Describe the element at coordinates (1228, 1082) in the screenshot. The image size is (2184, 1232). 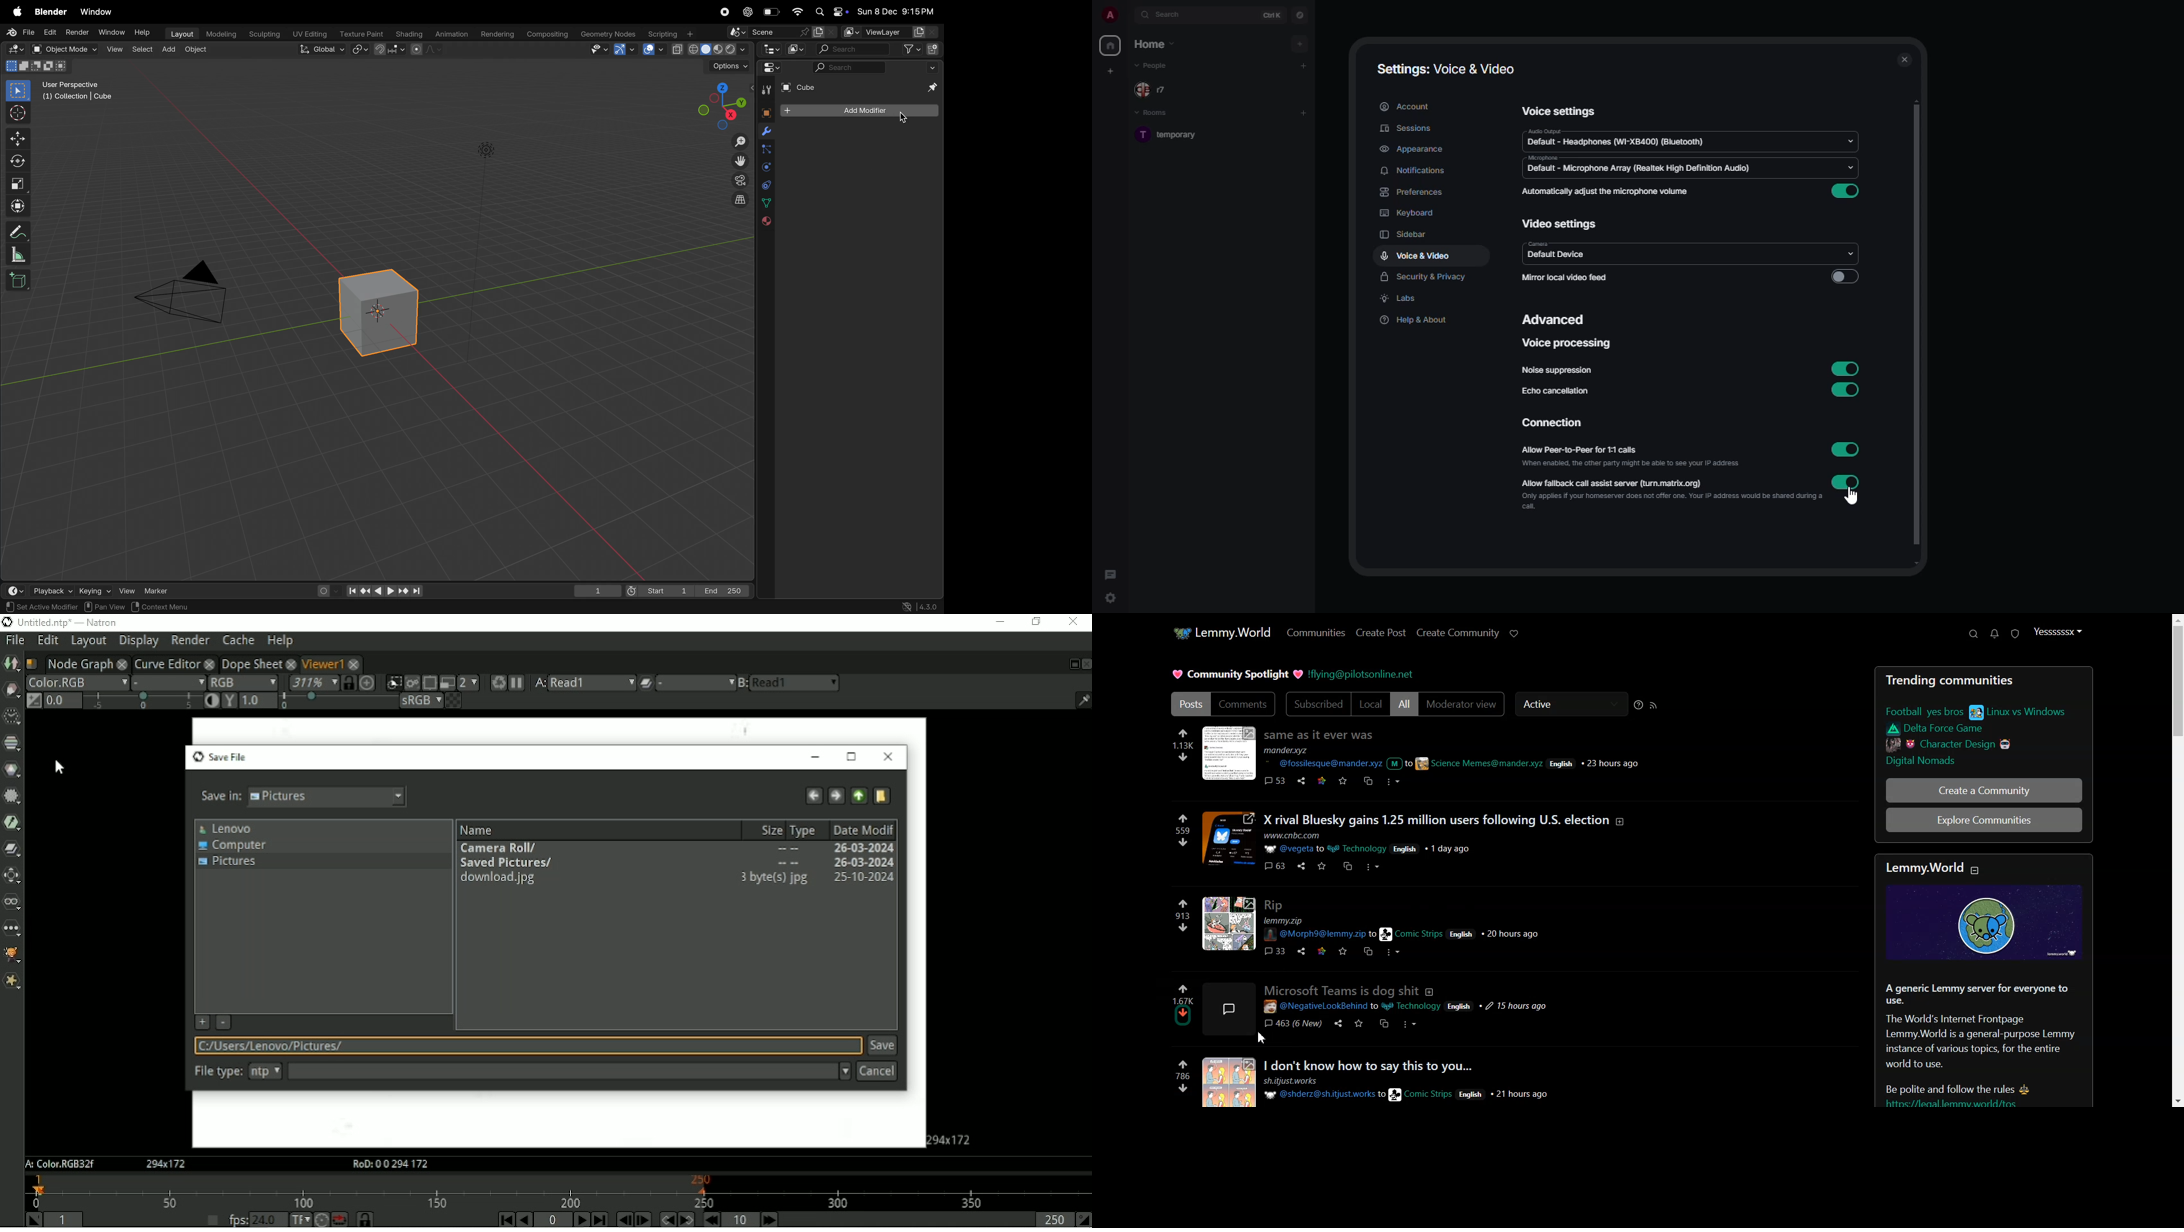
I see `image` at that location.